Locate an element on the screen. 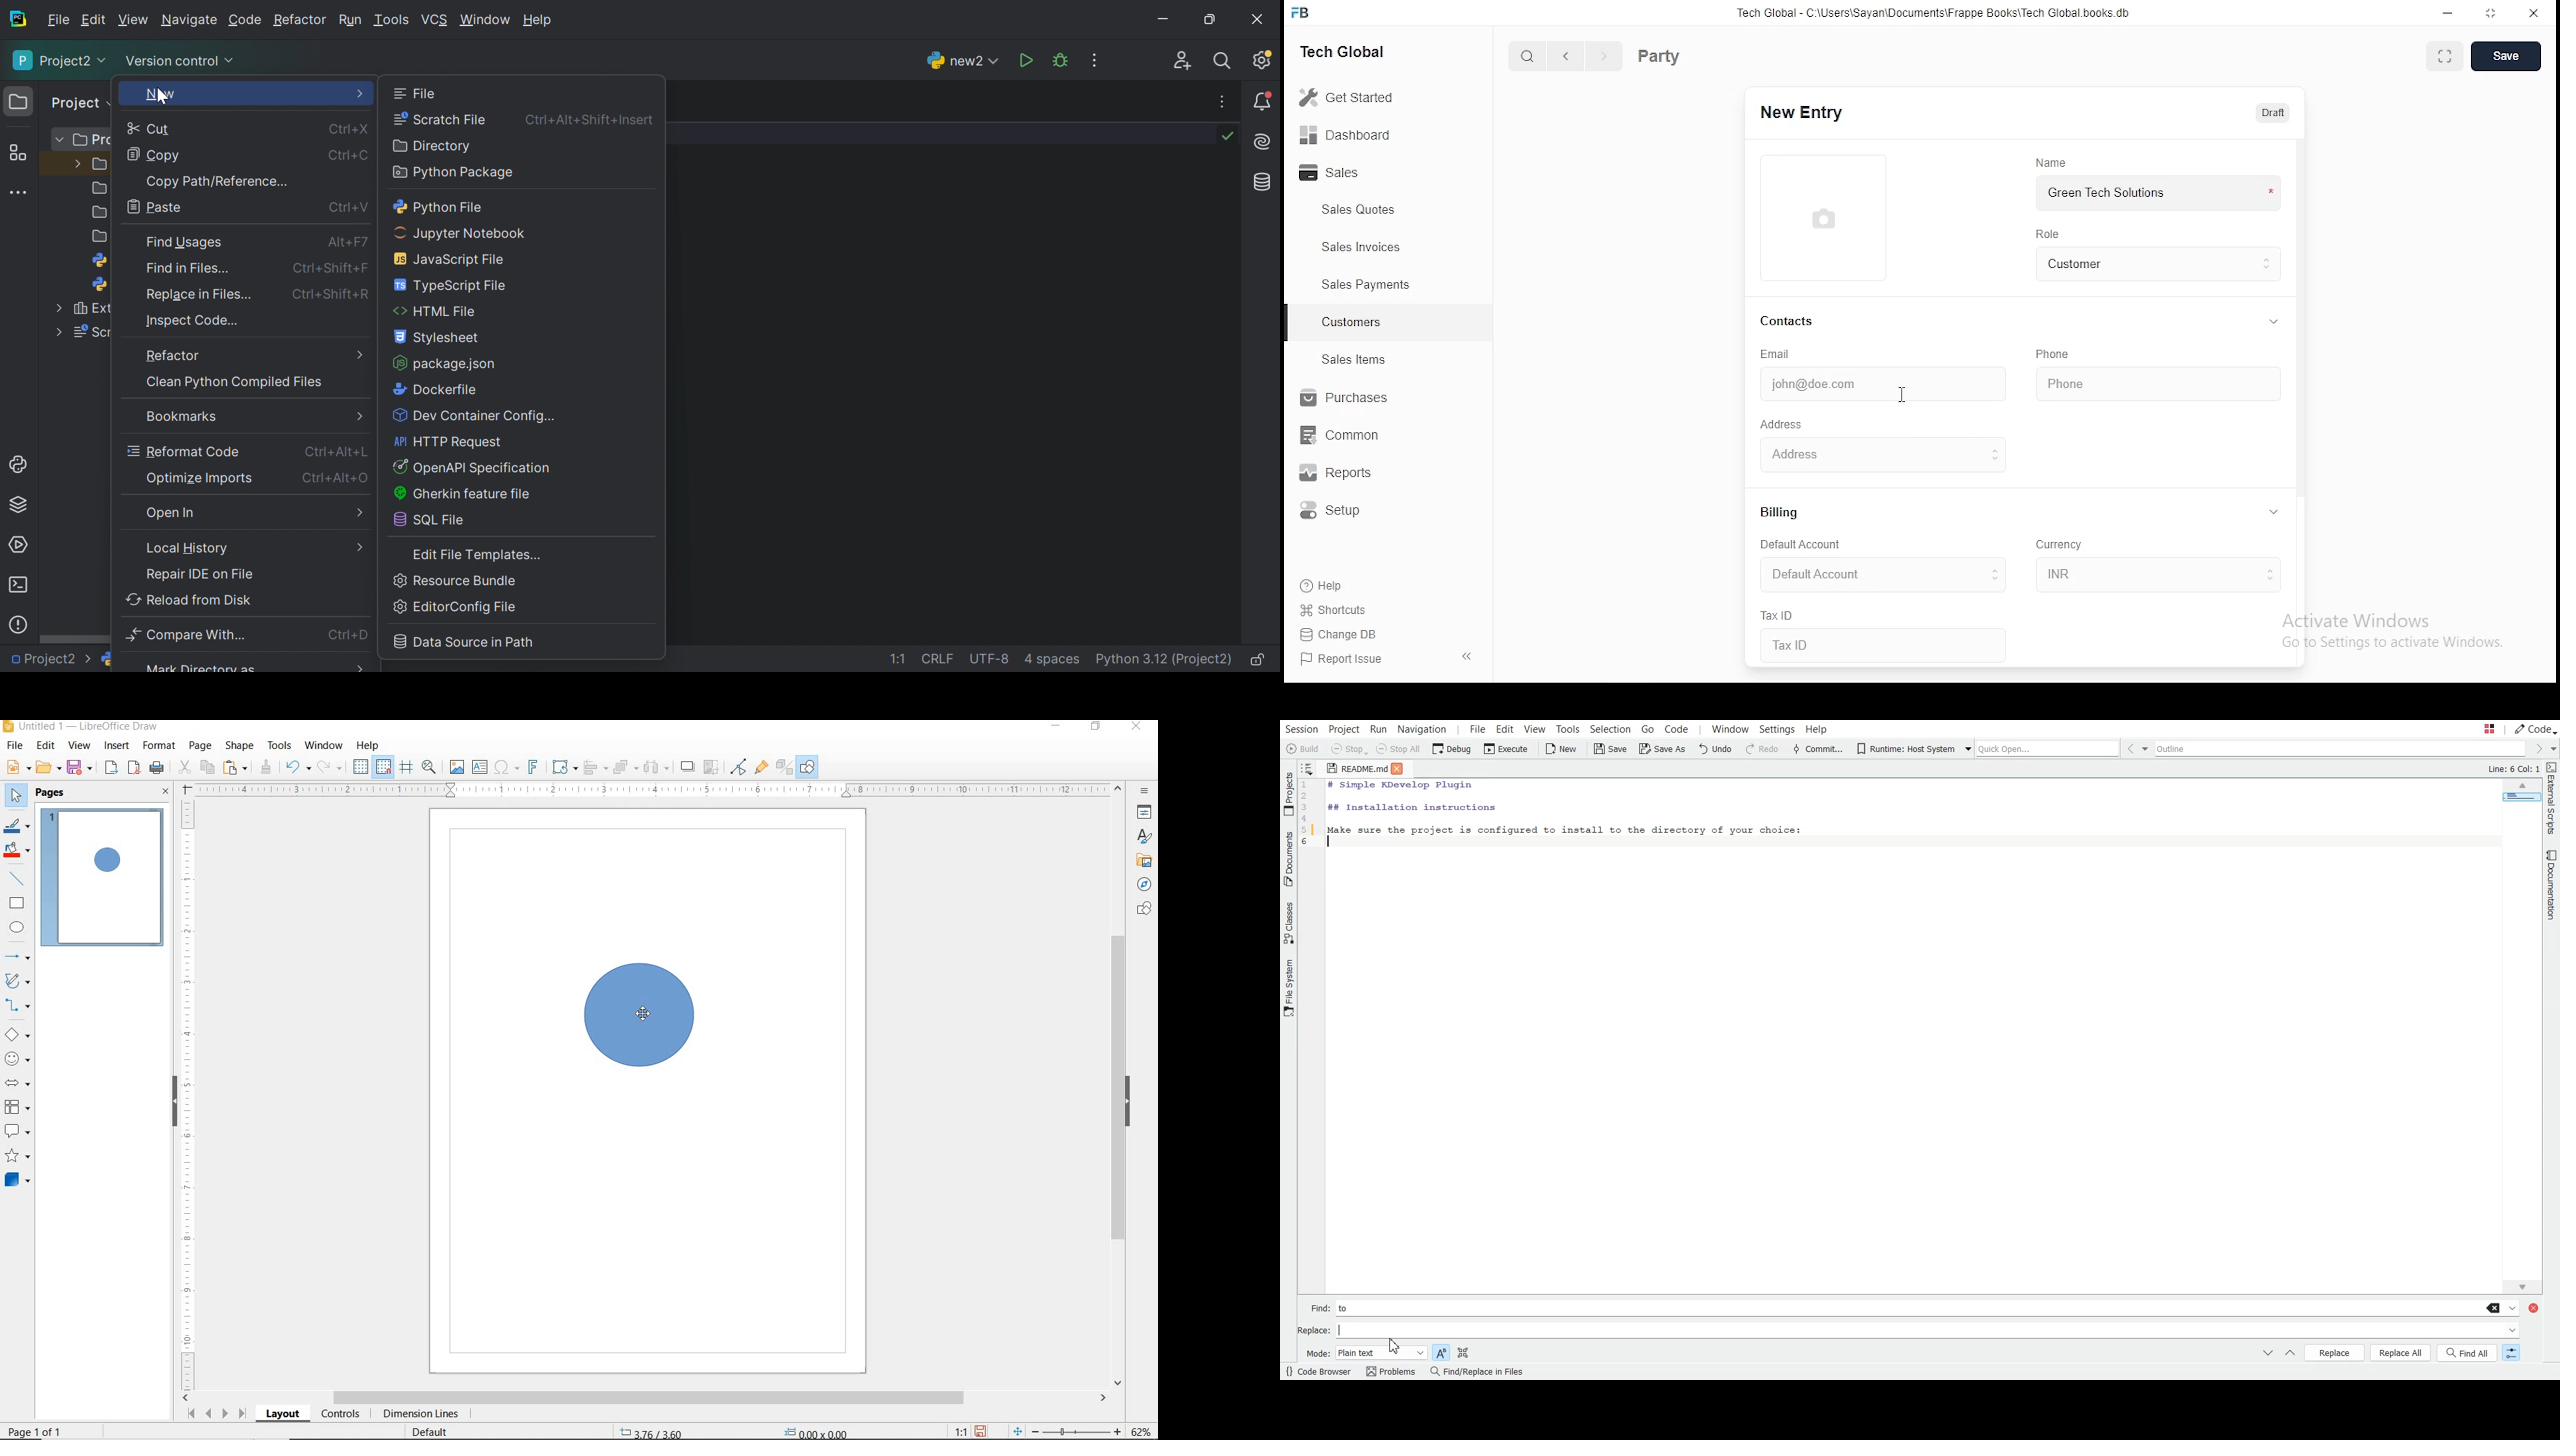 Image resolution: width=2576 pixels, height=1456 pixels. phone is located at coordinates (2094, 380).